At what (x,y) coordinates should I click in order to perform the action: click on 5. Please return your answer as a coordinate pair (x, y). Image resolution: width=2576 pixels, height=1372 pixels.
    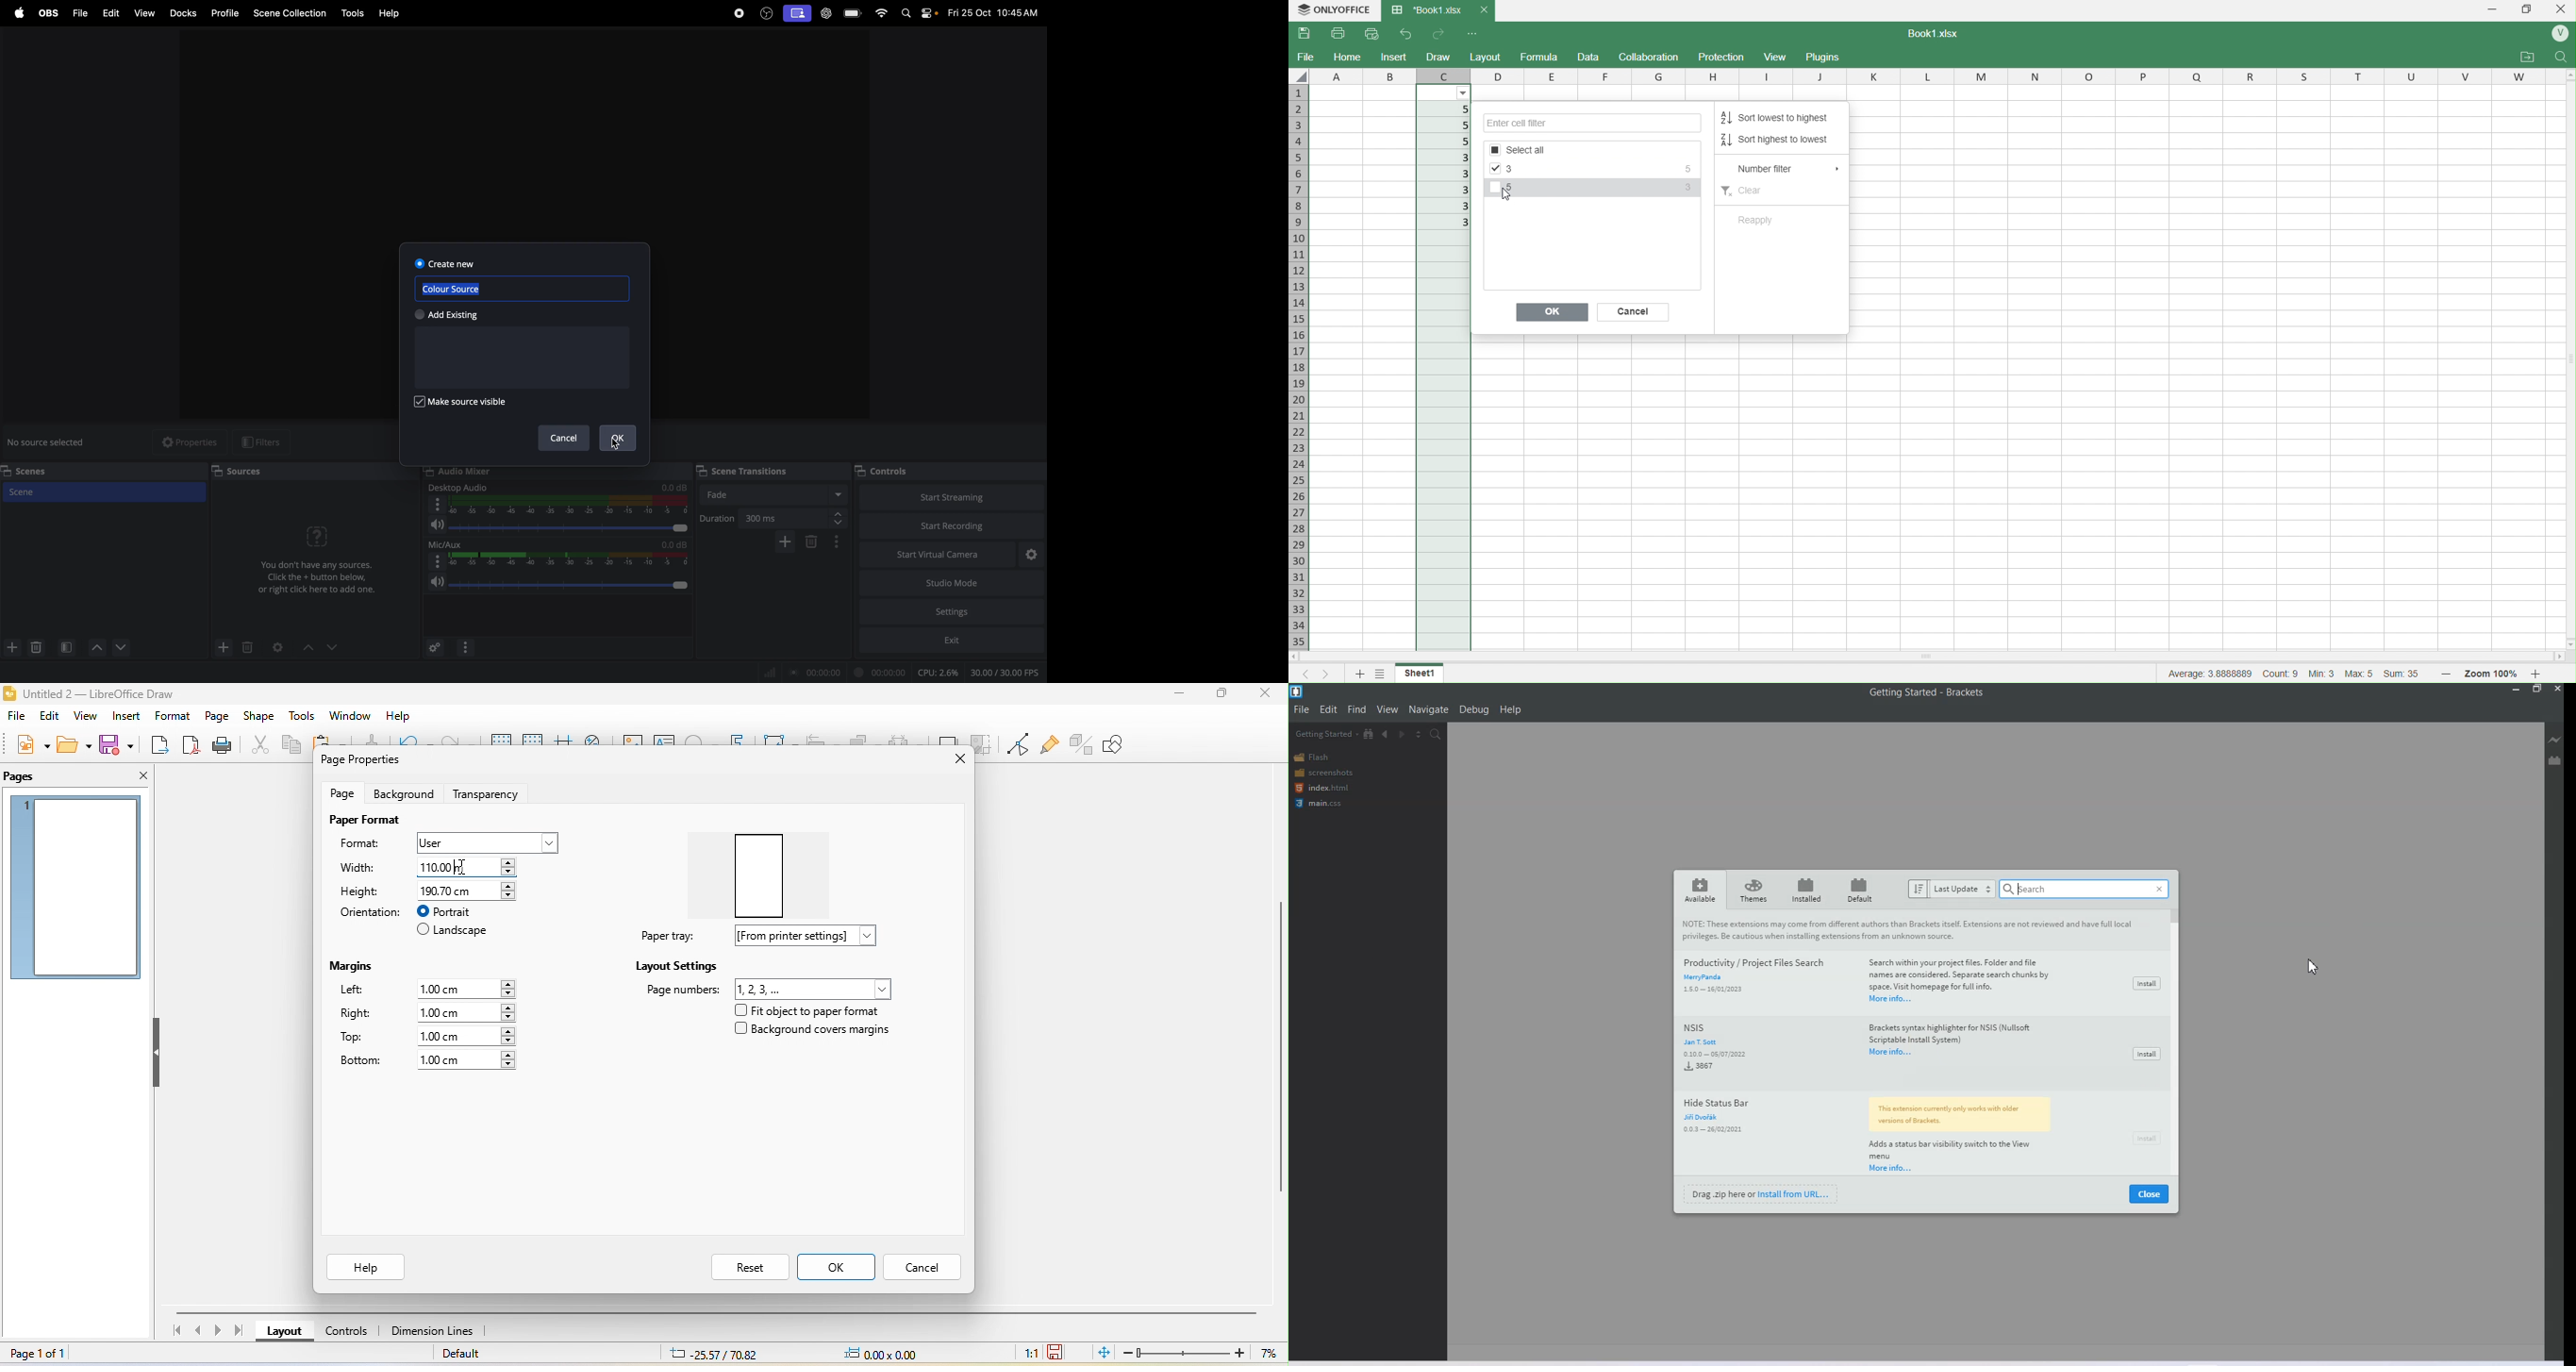
    Looking at the image, I should click on (1448, 110).